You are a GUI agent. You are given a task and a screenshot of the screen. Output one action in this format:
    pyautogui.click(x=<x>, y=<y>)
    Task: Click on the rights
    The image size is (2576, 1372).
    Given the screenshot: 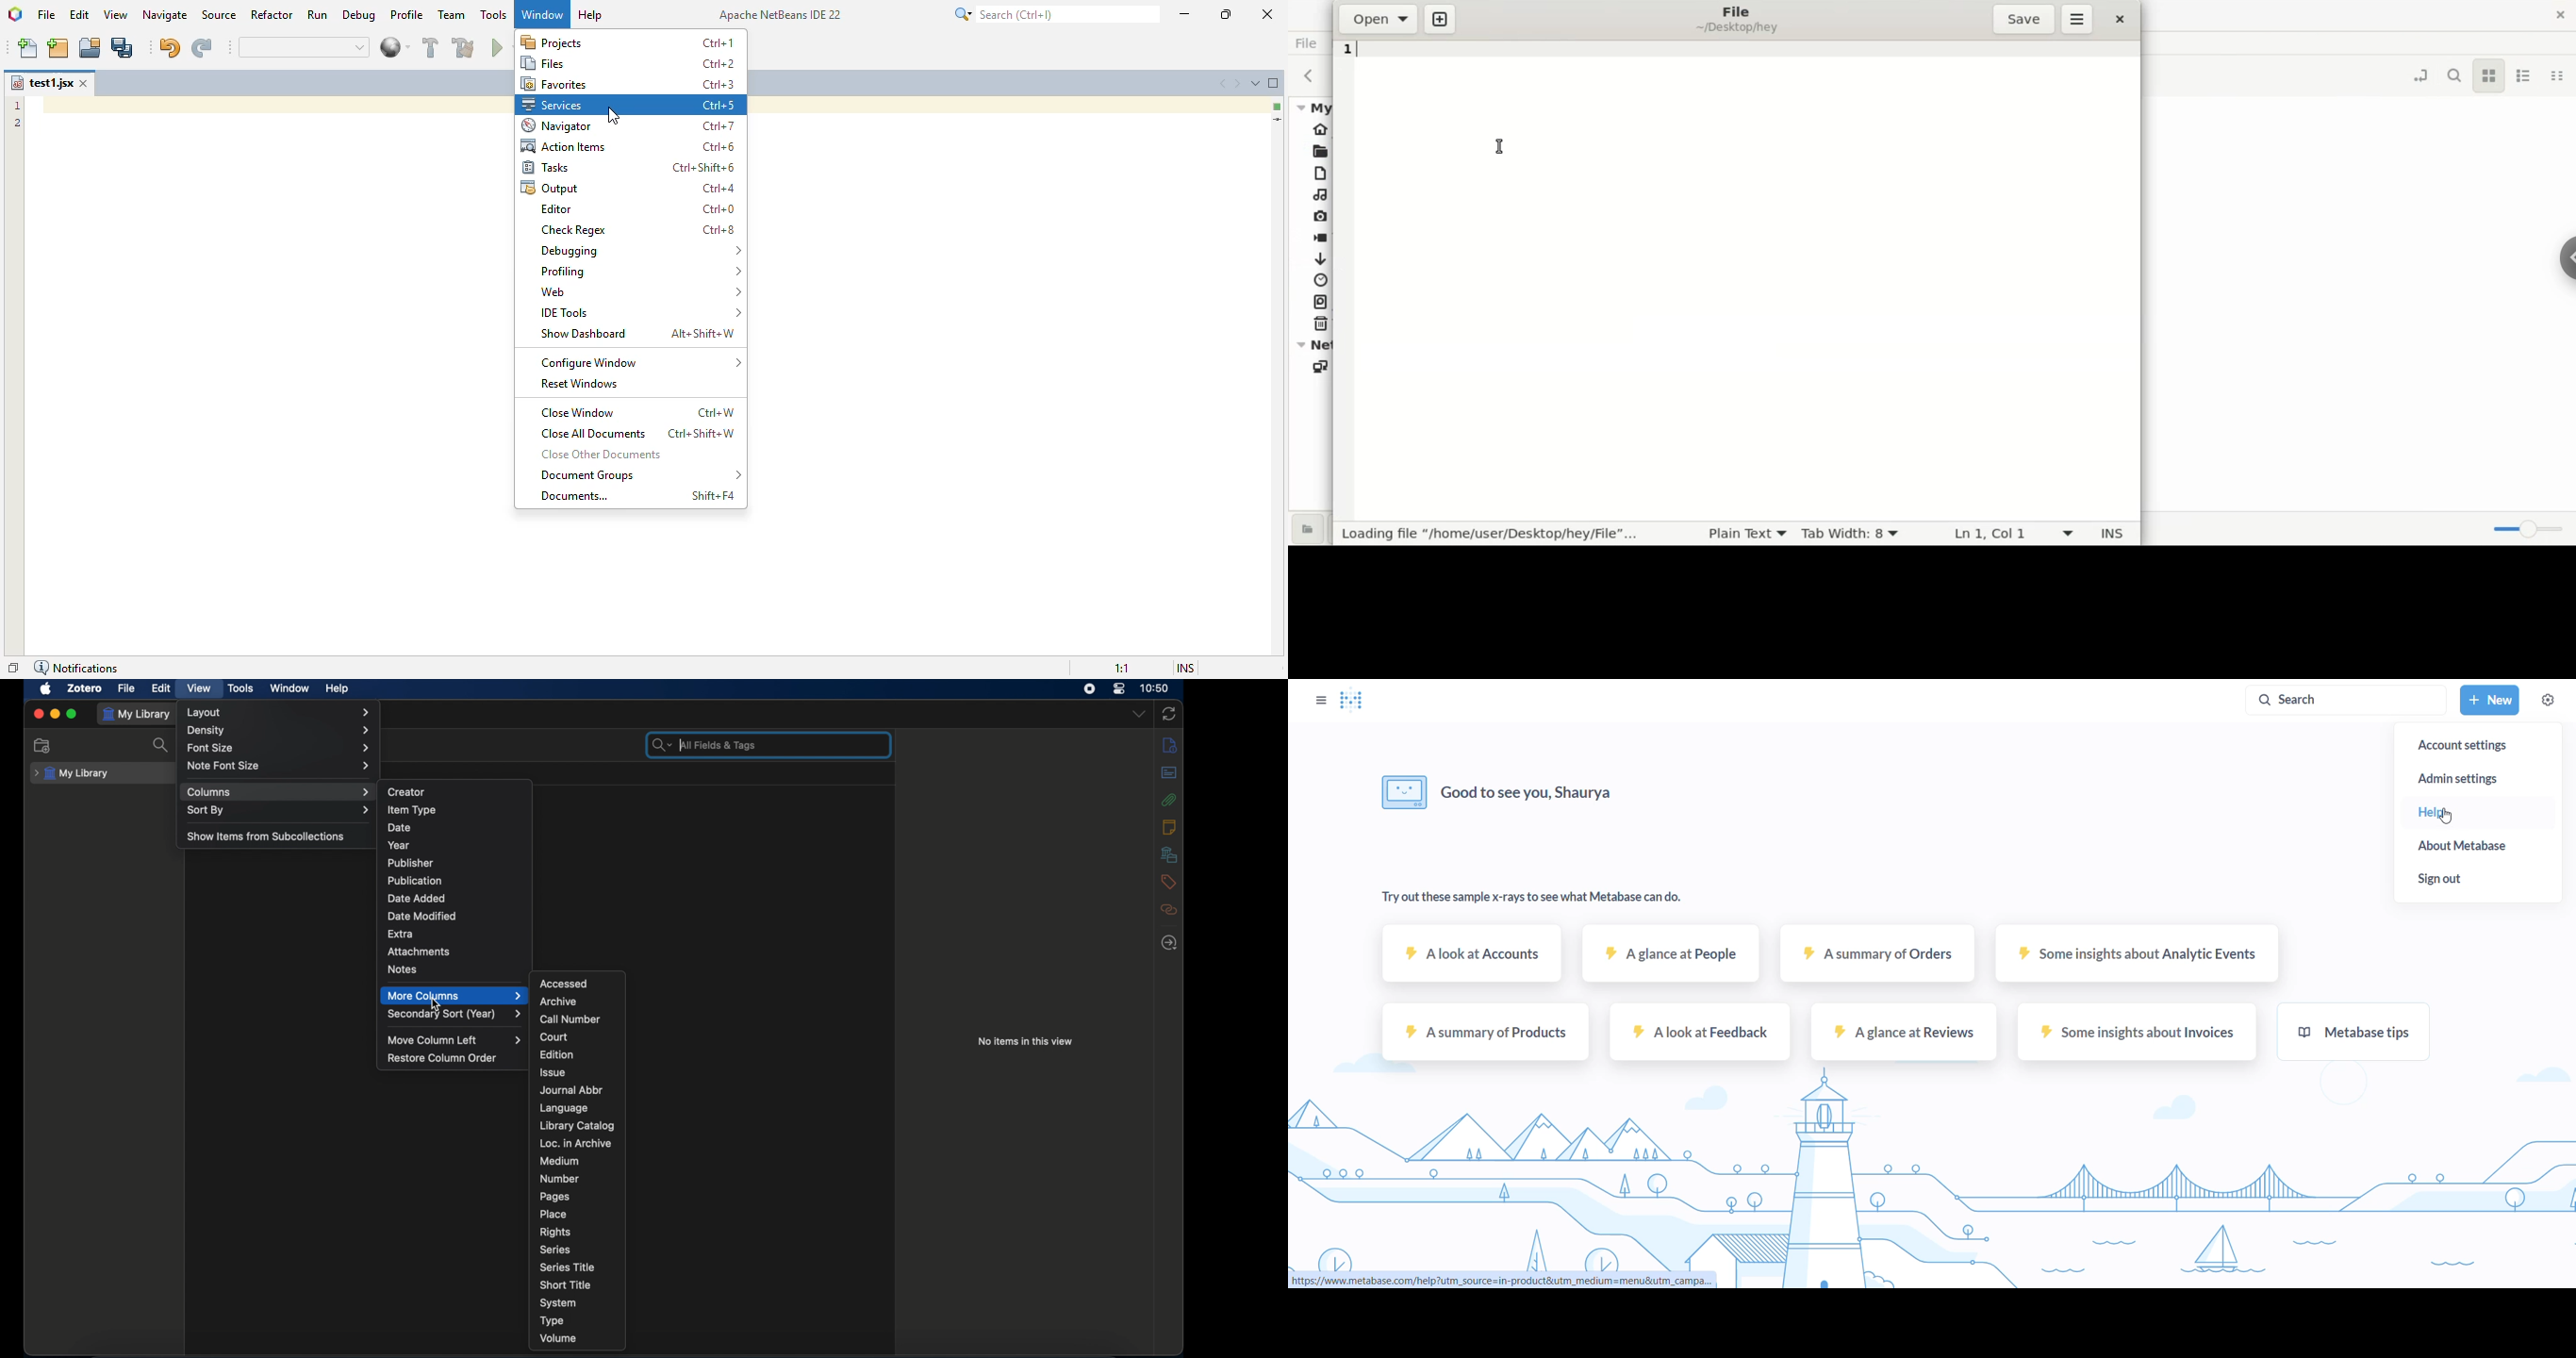 What is the action you would take?
    pyautogui.click(x=556, y=1232)
    